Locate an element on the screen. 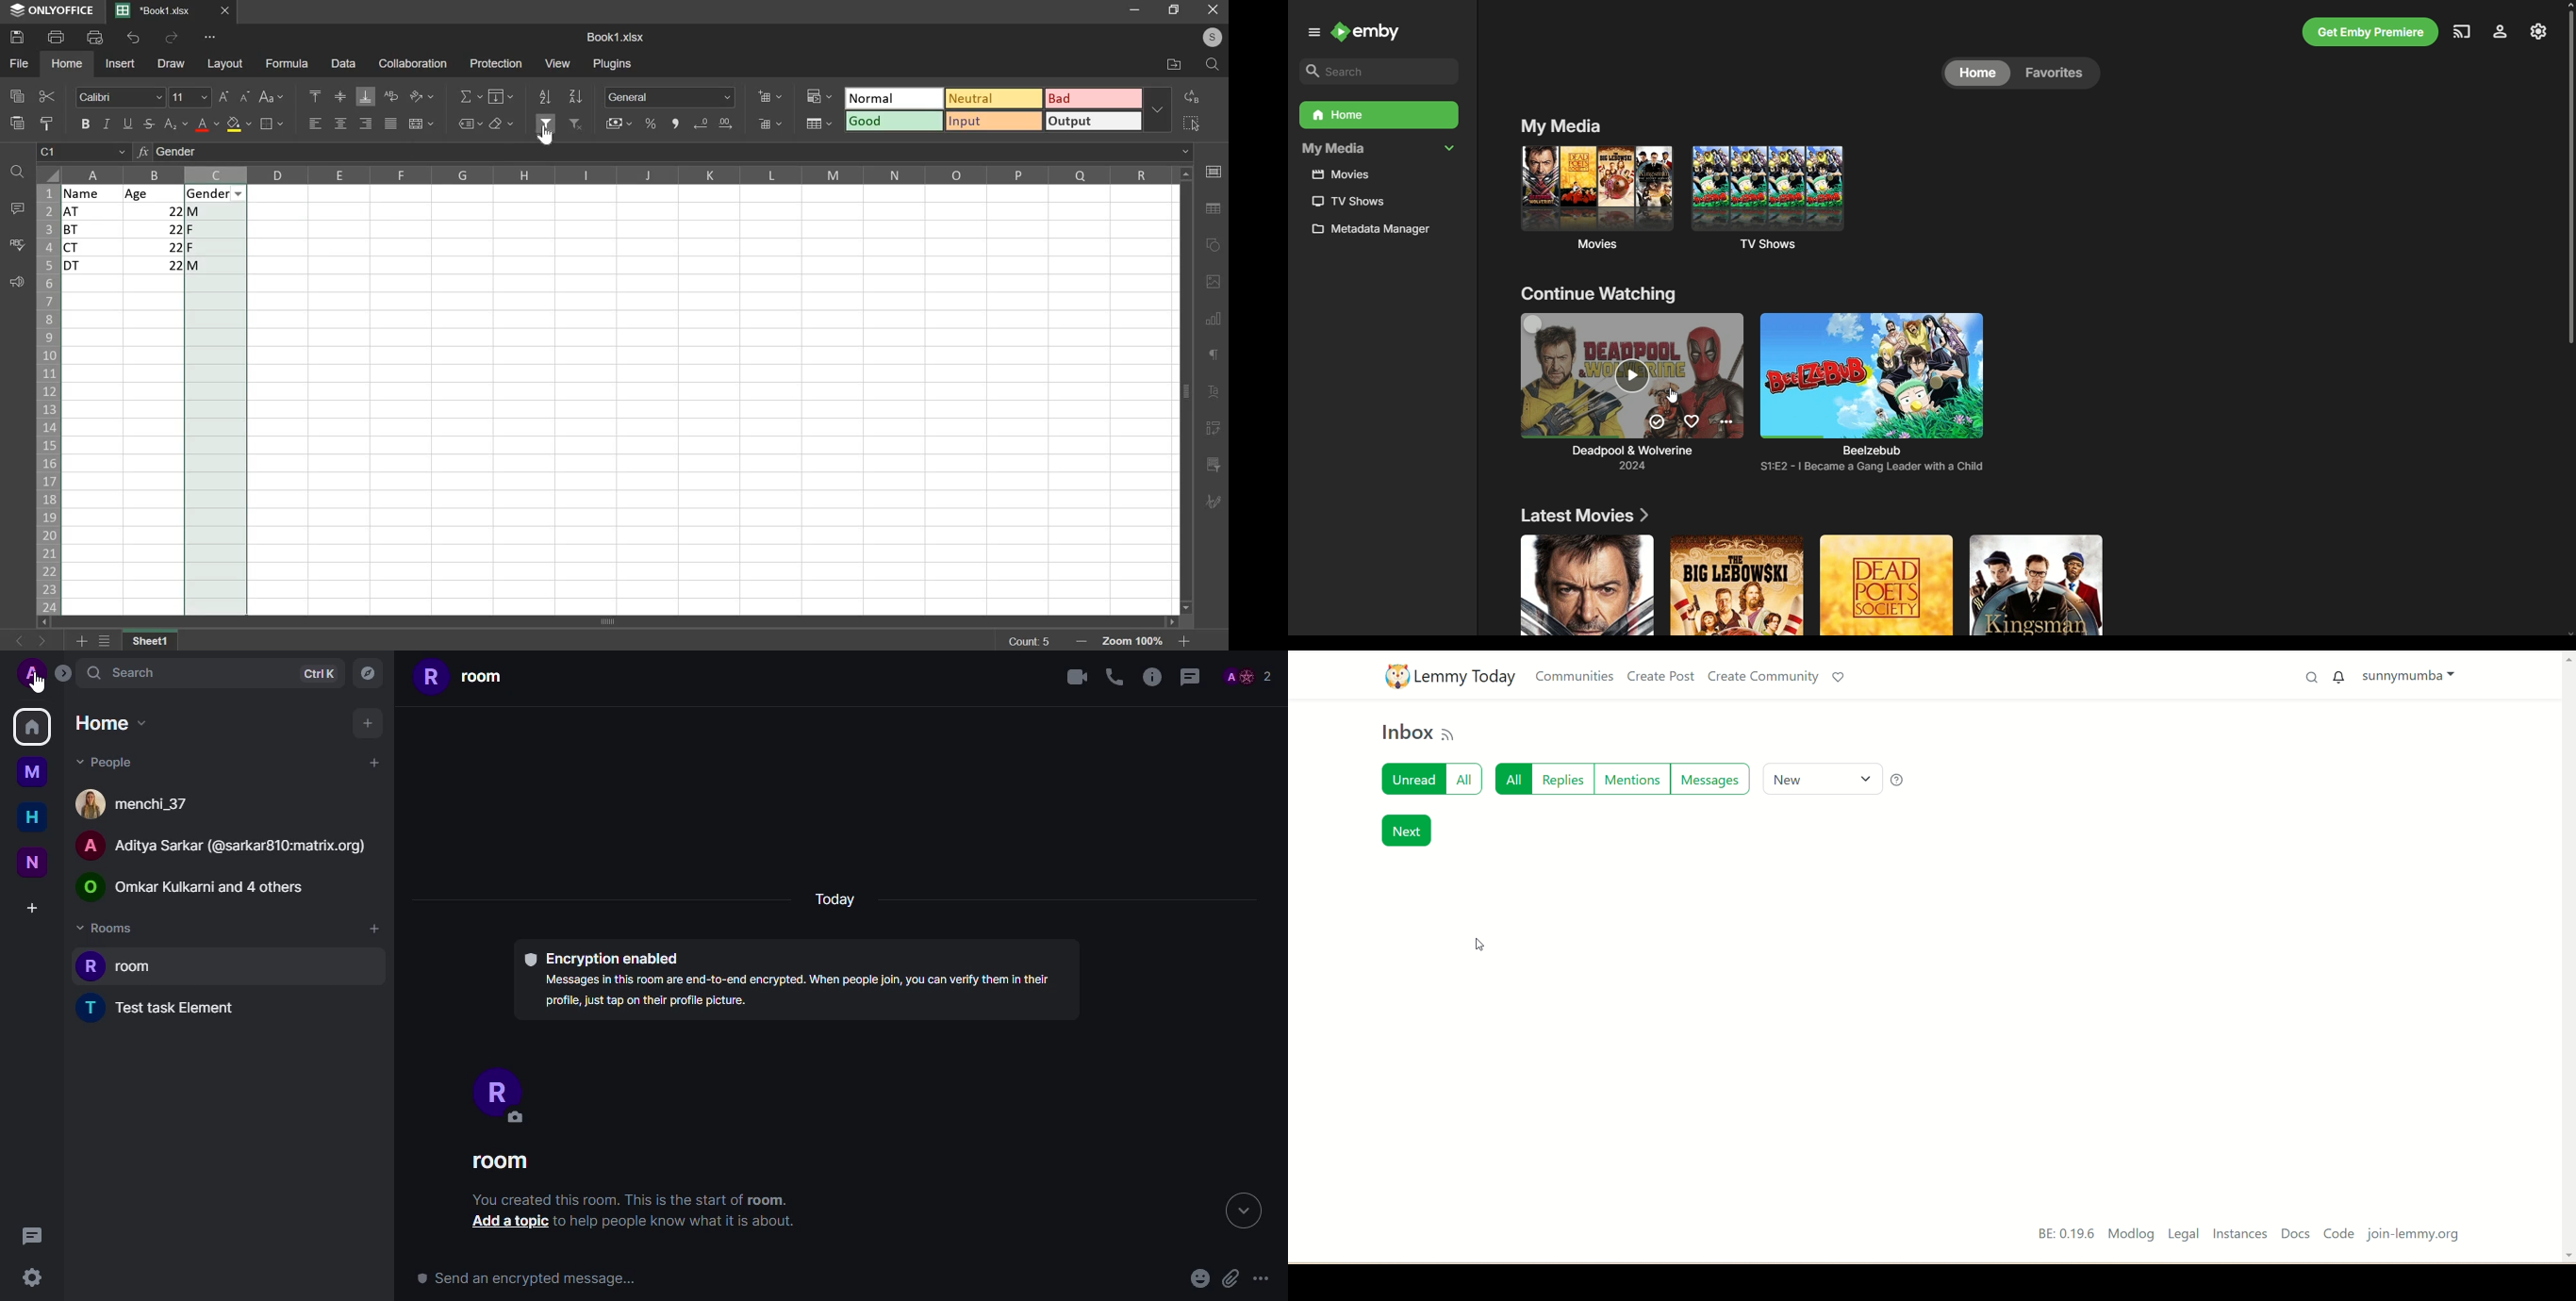 The image size is (2576, 1316). video call is located at coordinates (1073, 677).